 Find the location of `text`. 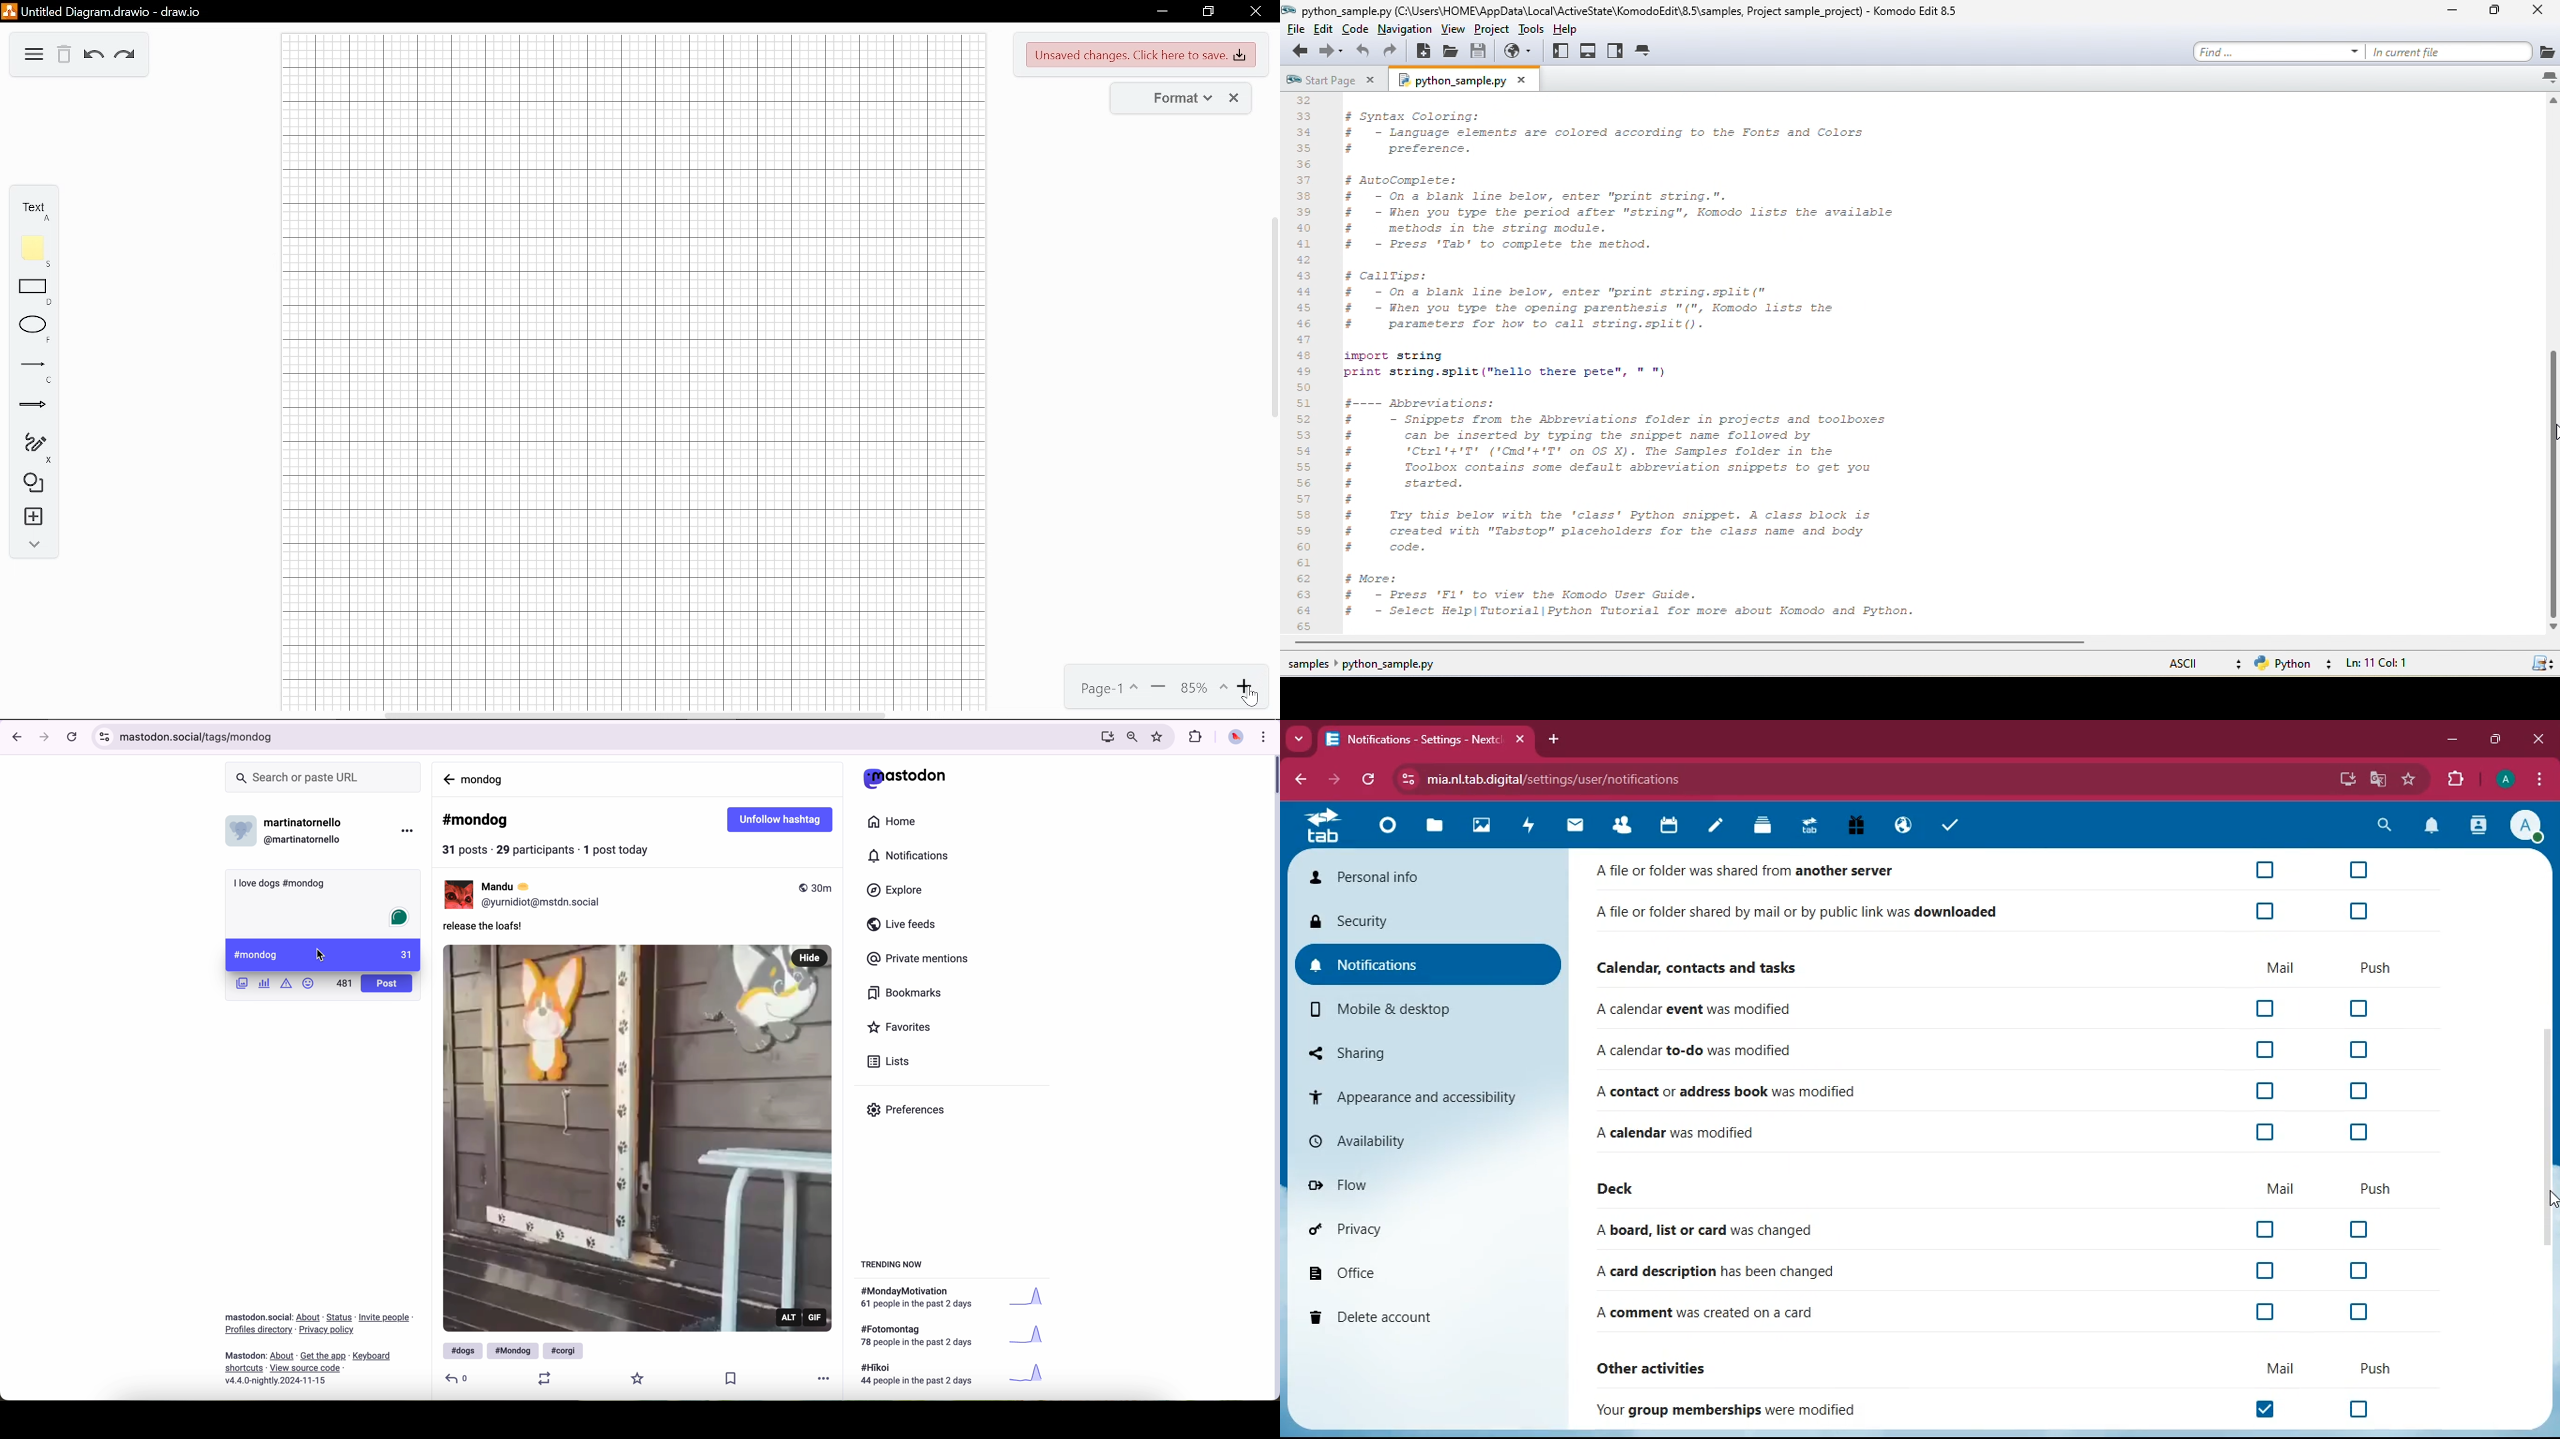

text is located at coordinates (30, 207).